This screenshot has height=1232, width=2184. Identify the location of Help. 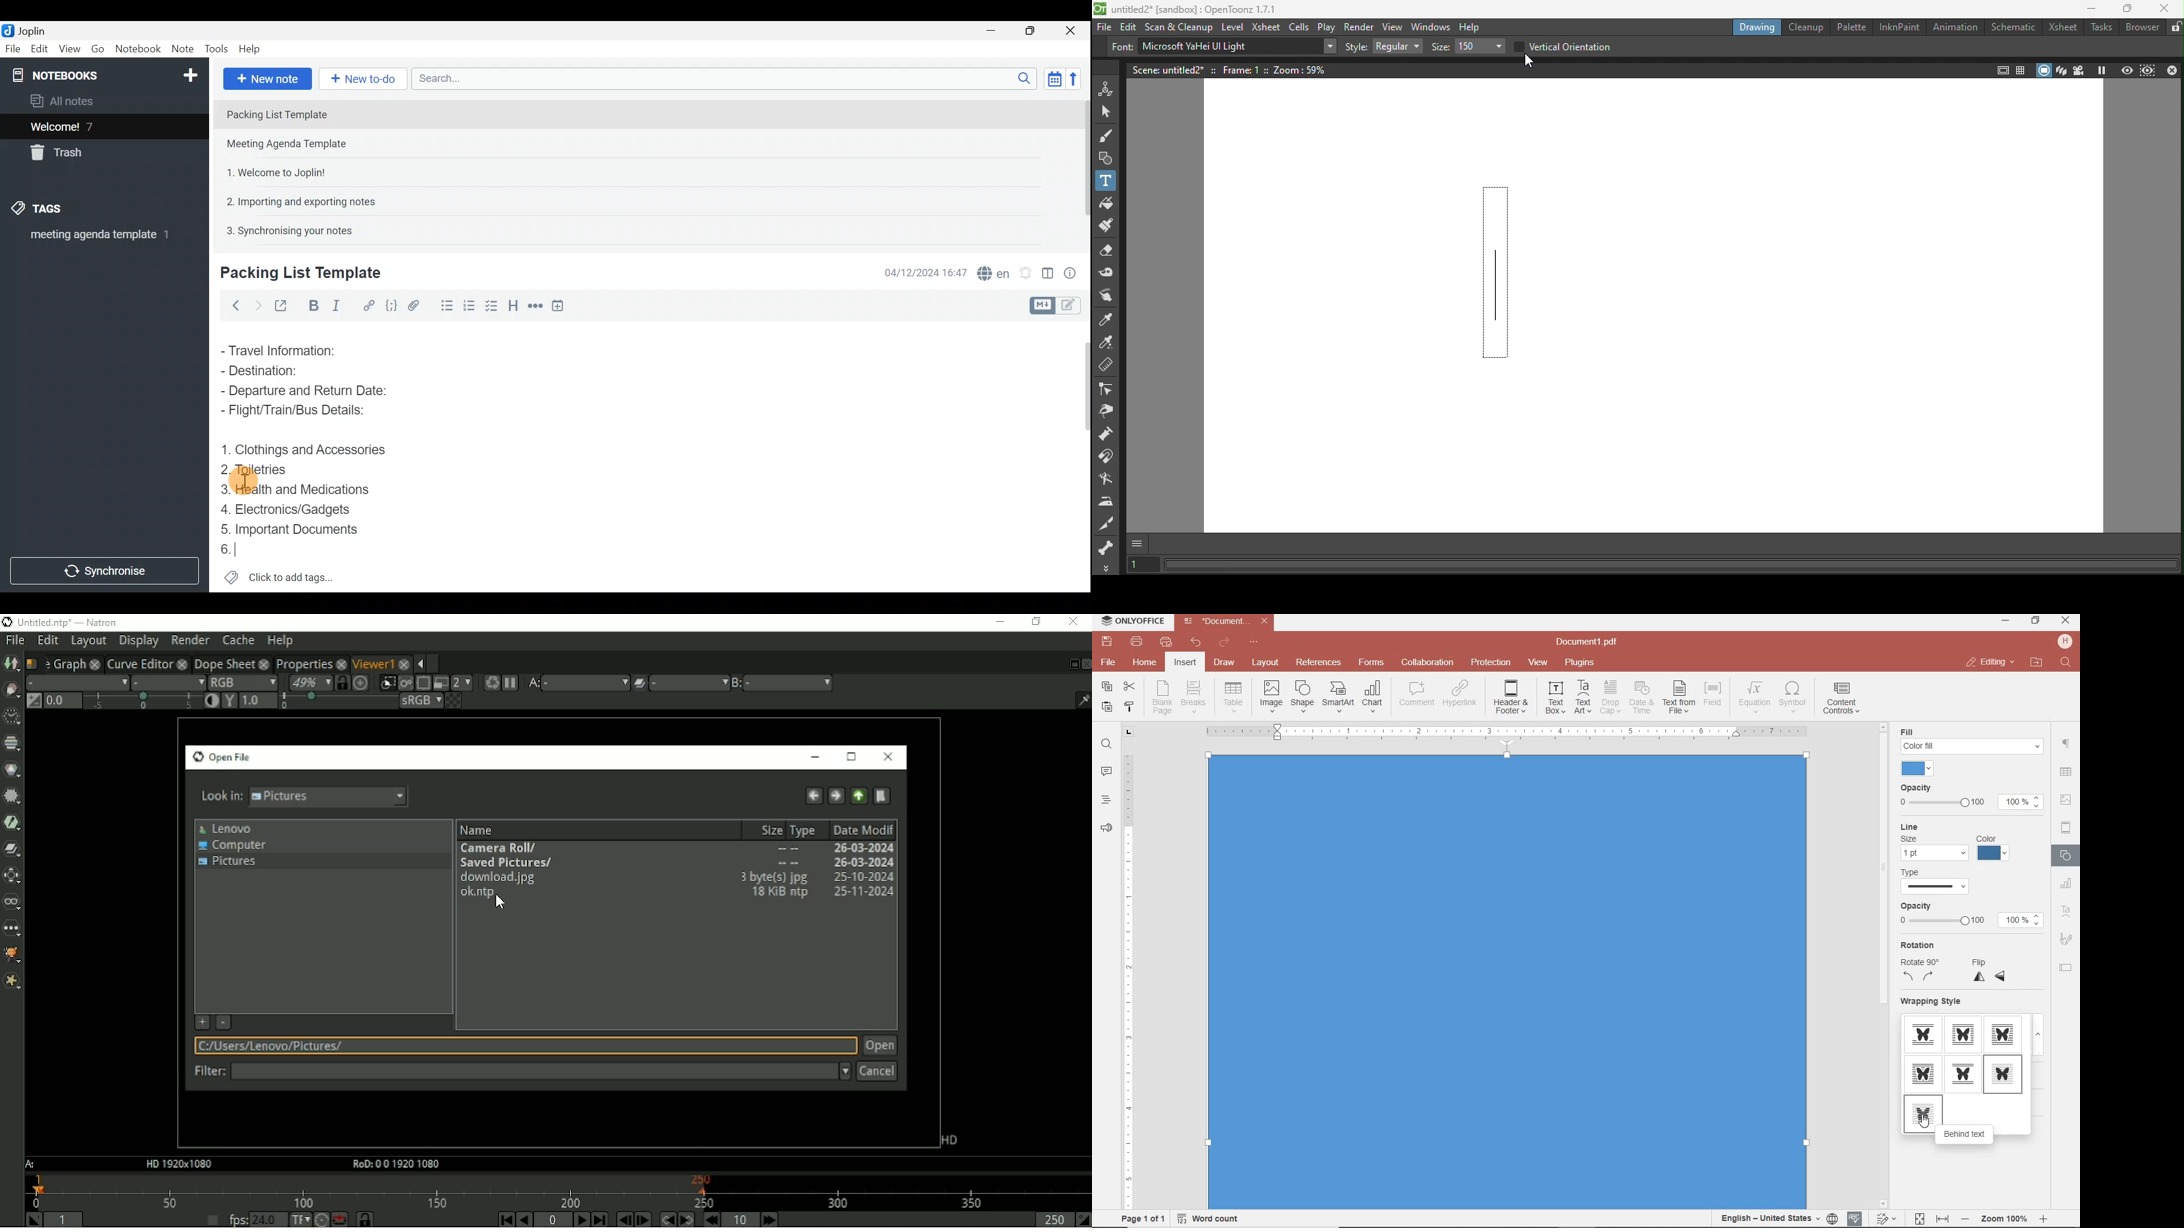
(1473, 27).